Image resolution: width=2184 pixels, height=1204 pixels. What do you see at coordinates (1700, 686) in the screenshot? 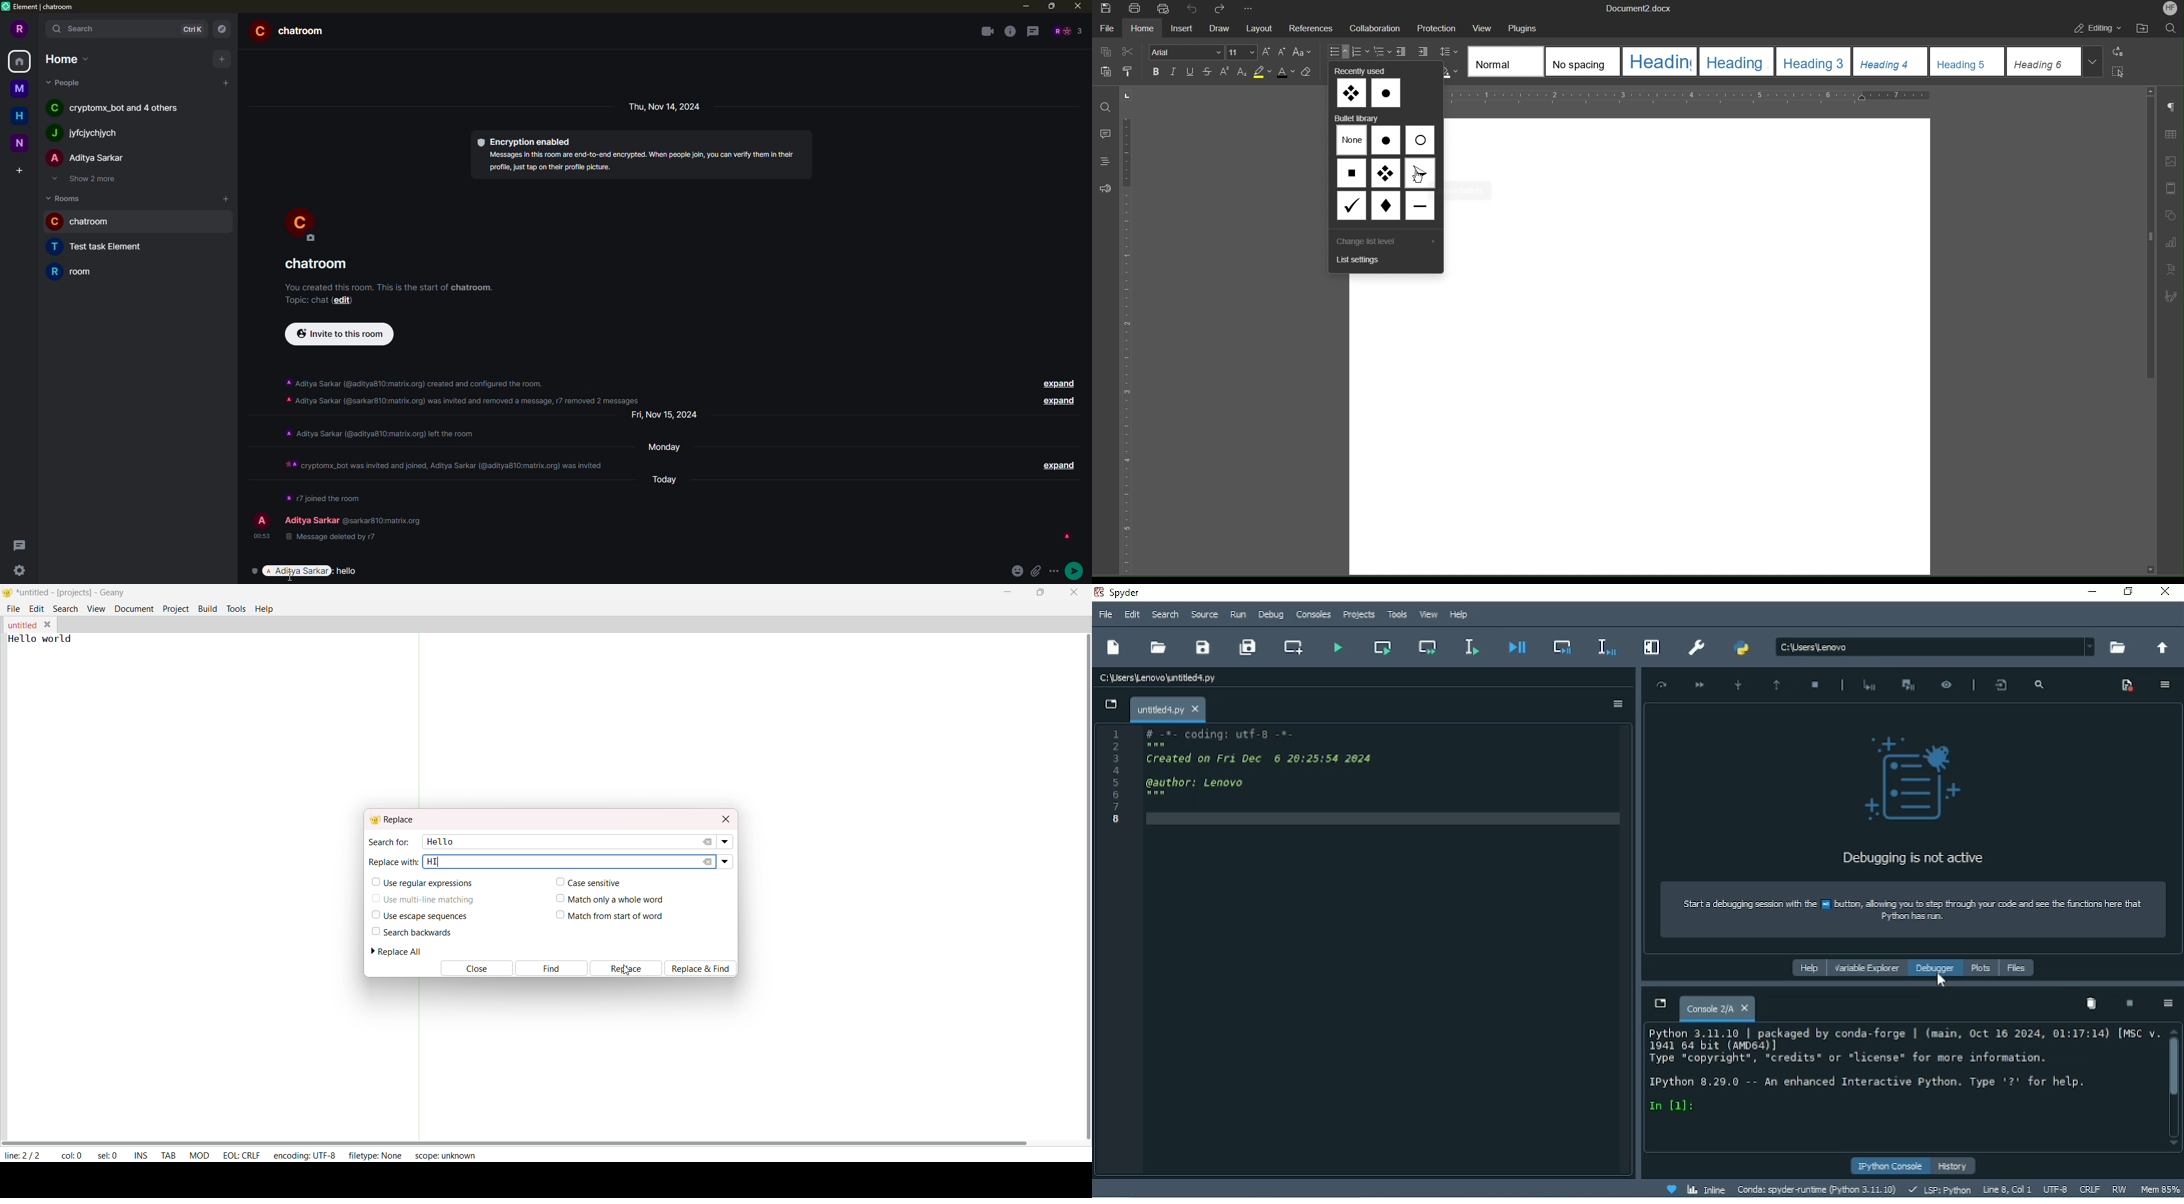
I see `Continue execution until next breakpoint` at bounding box center [1700, 686].